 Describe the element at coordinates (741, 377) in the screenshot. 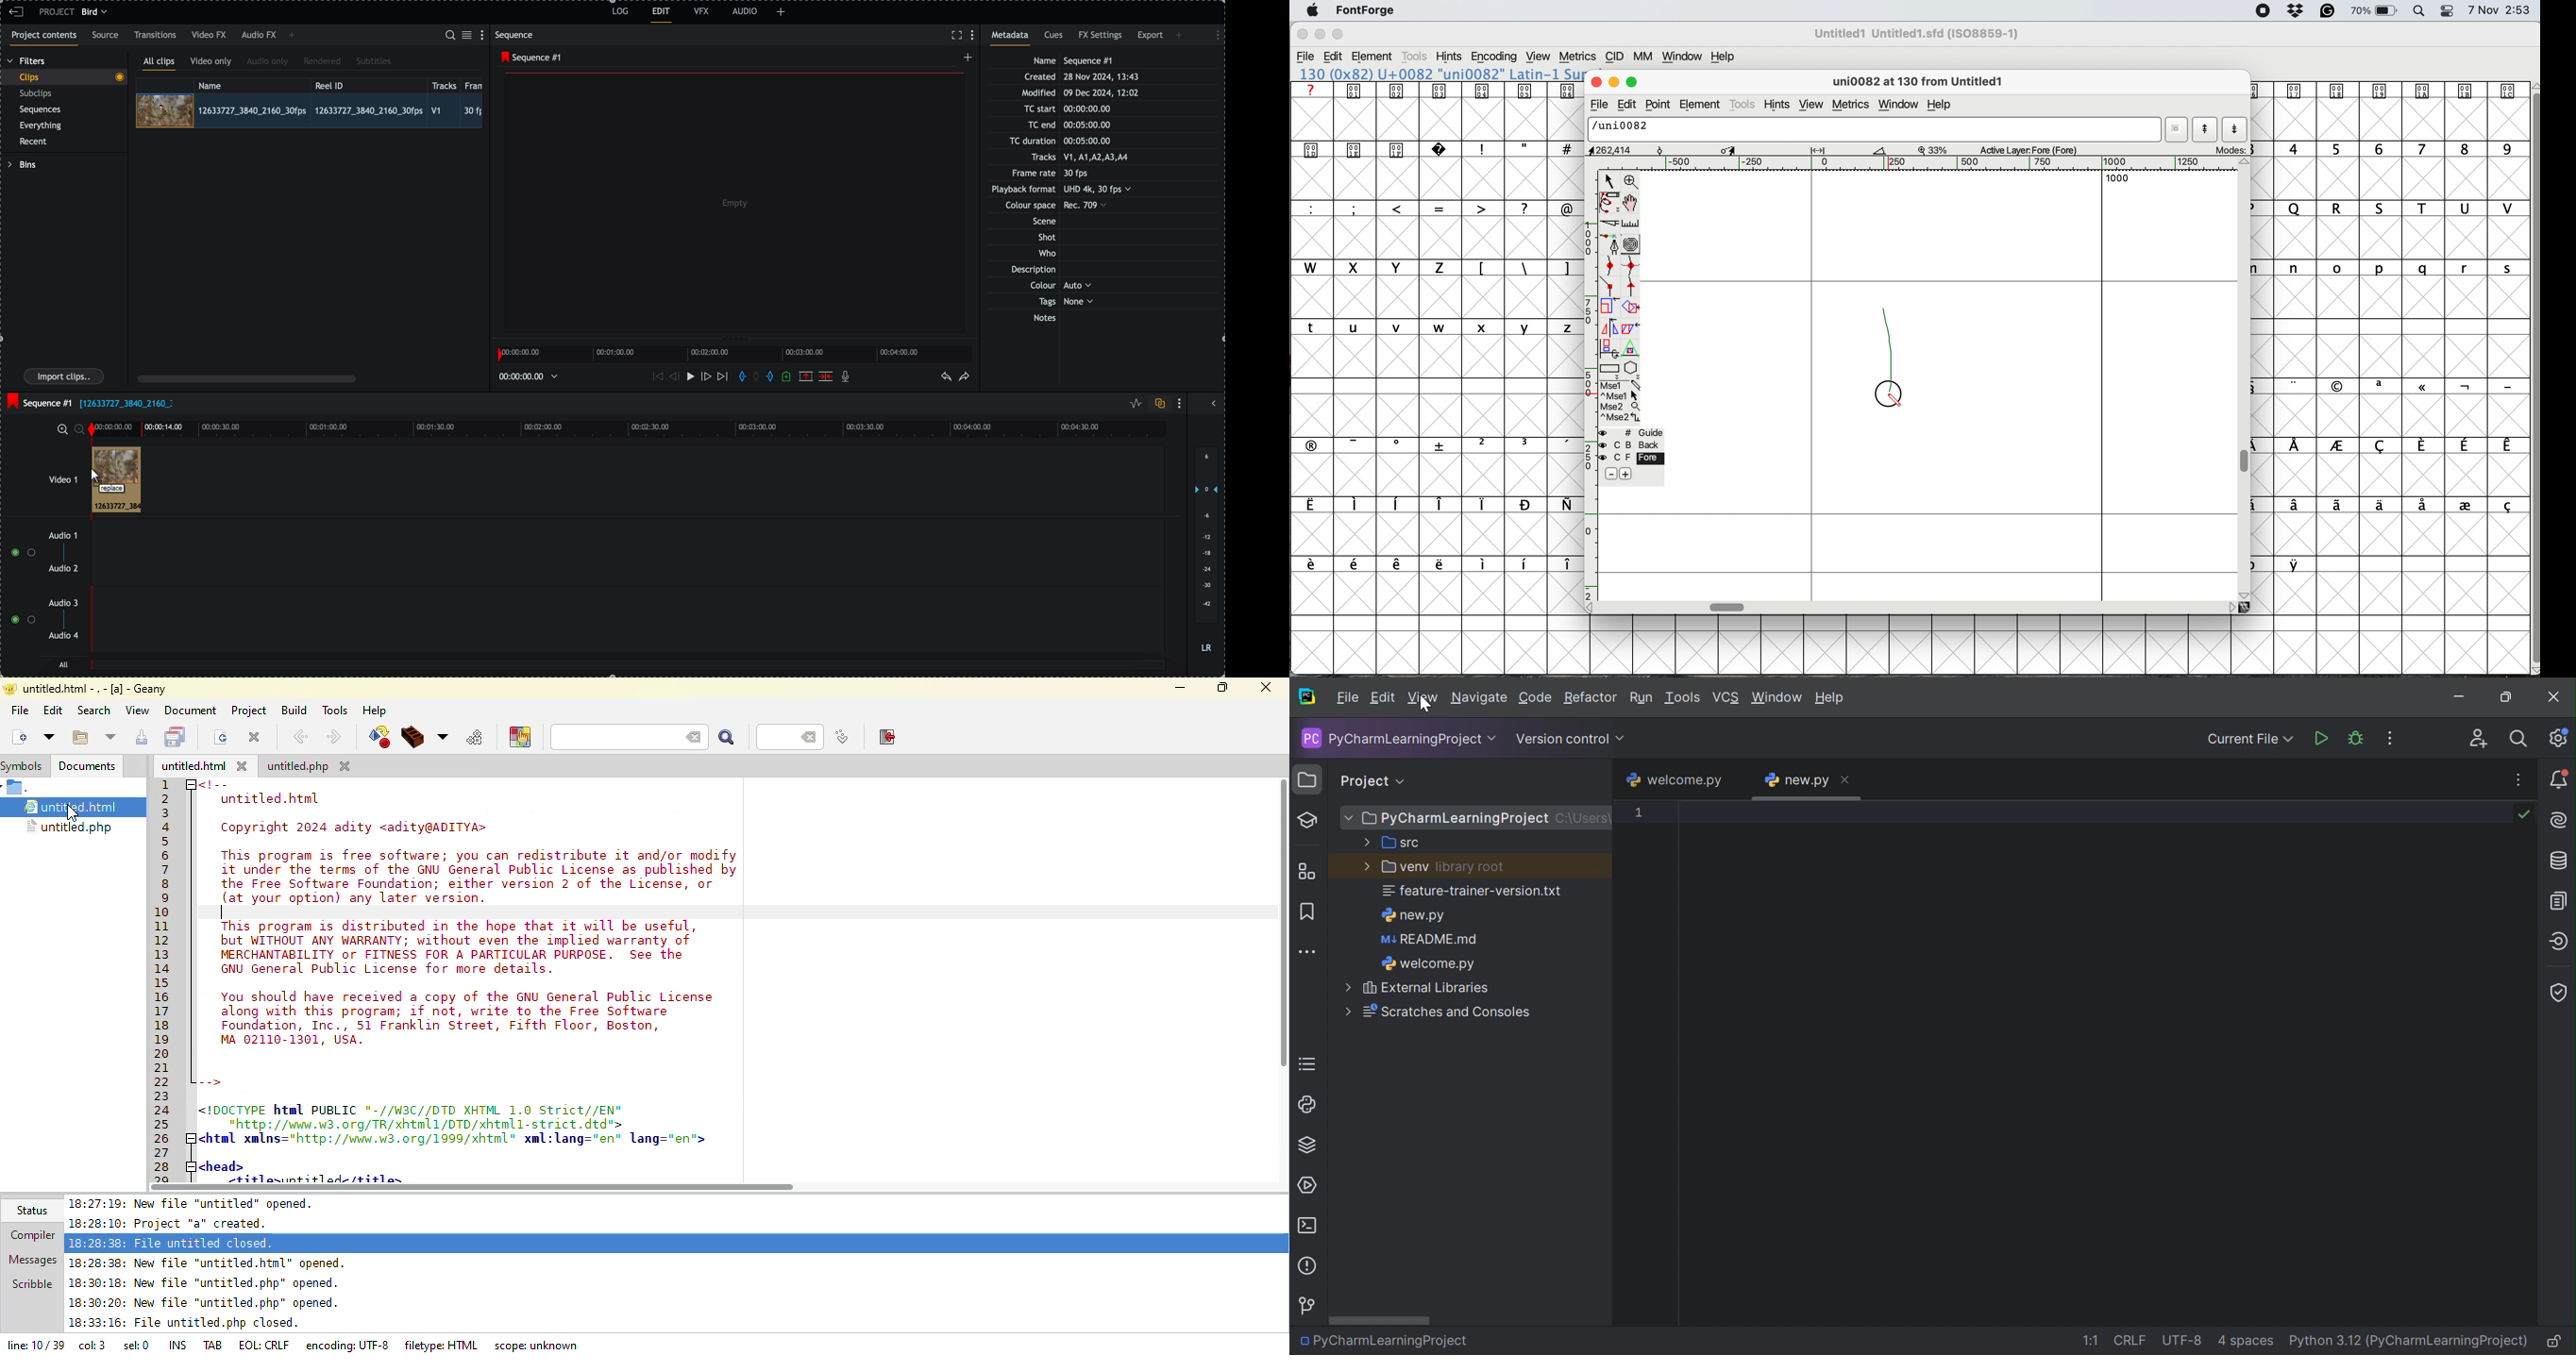

I see `add in marks` at that location.